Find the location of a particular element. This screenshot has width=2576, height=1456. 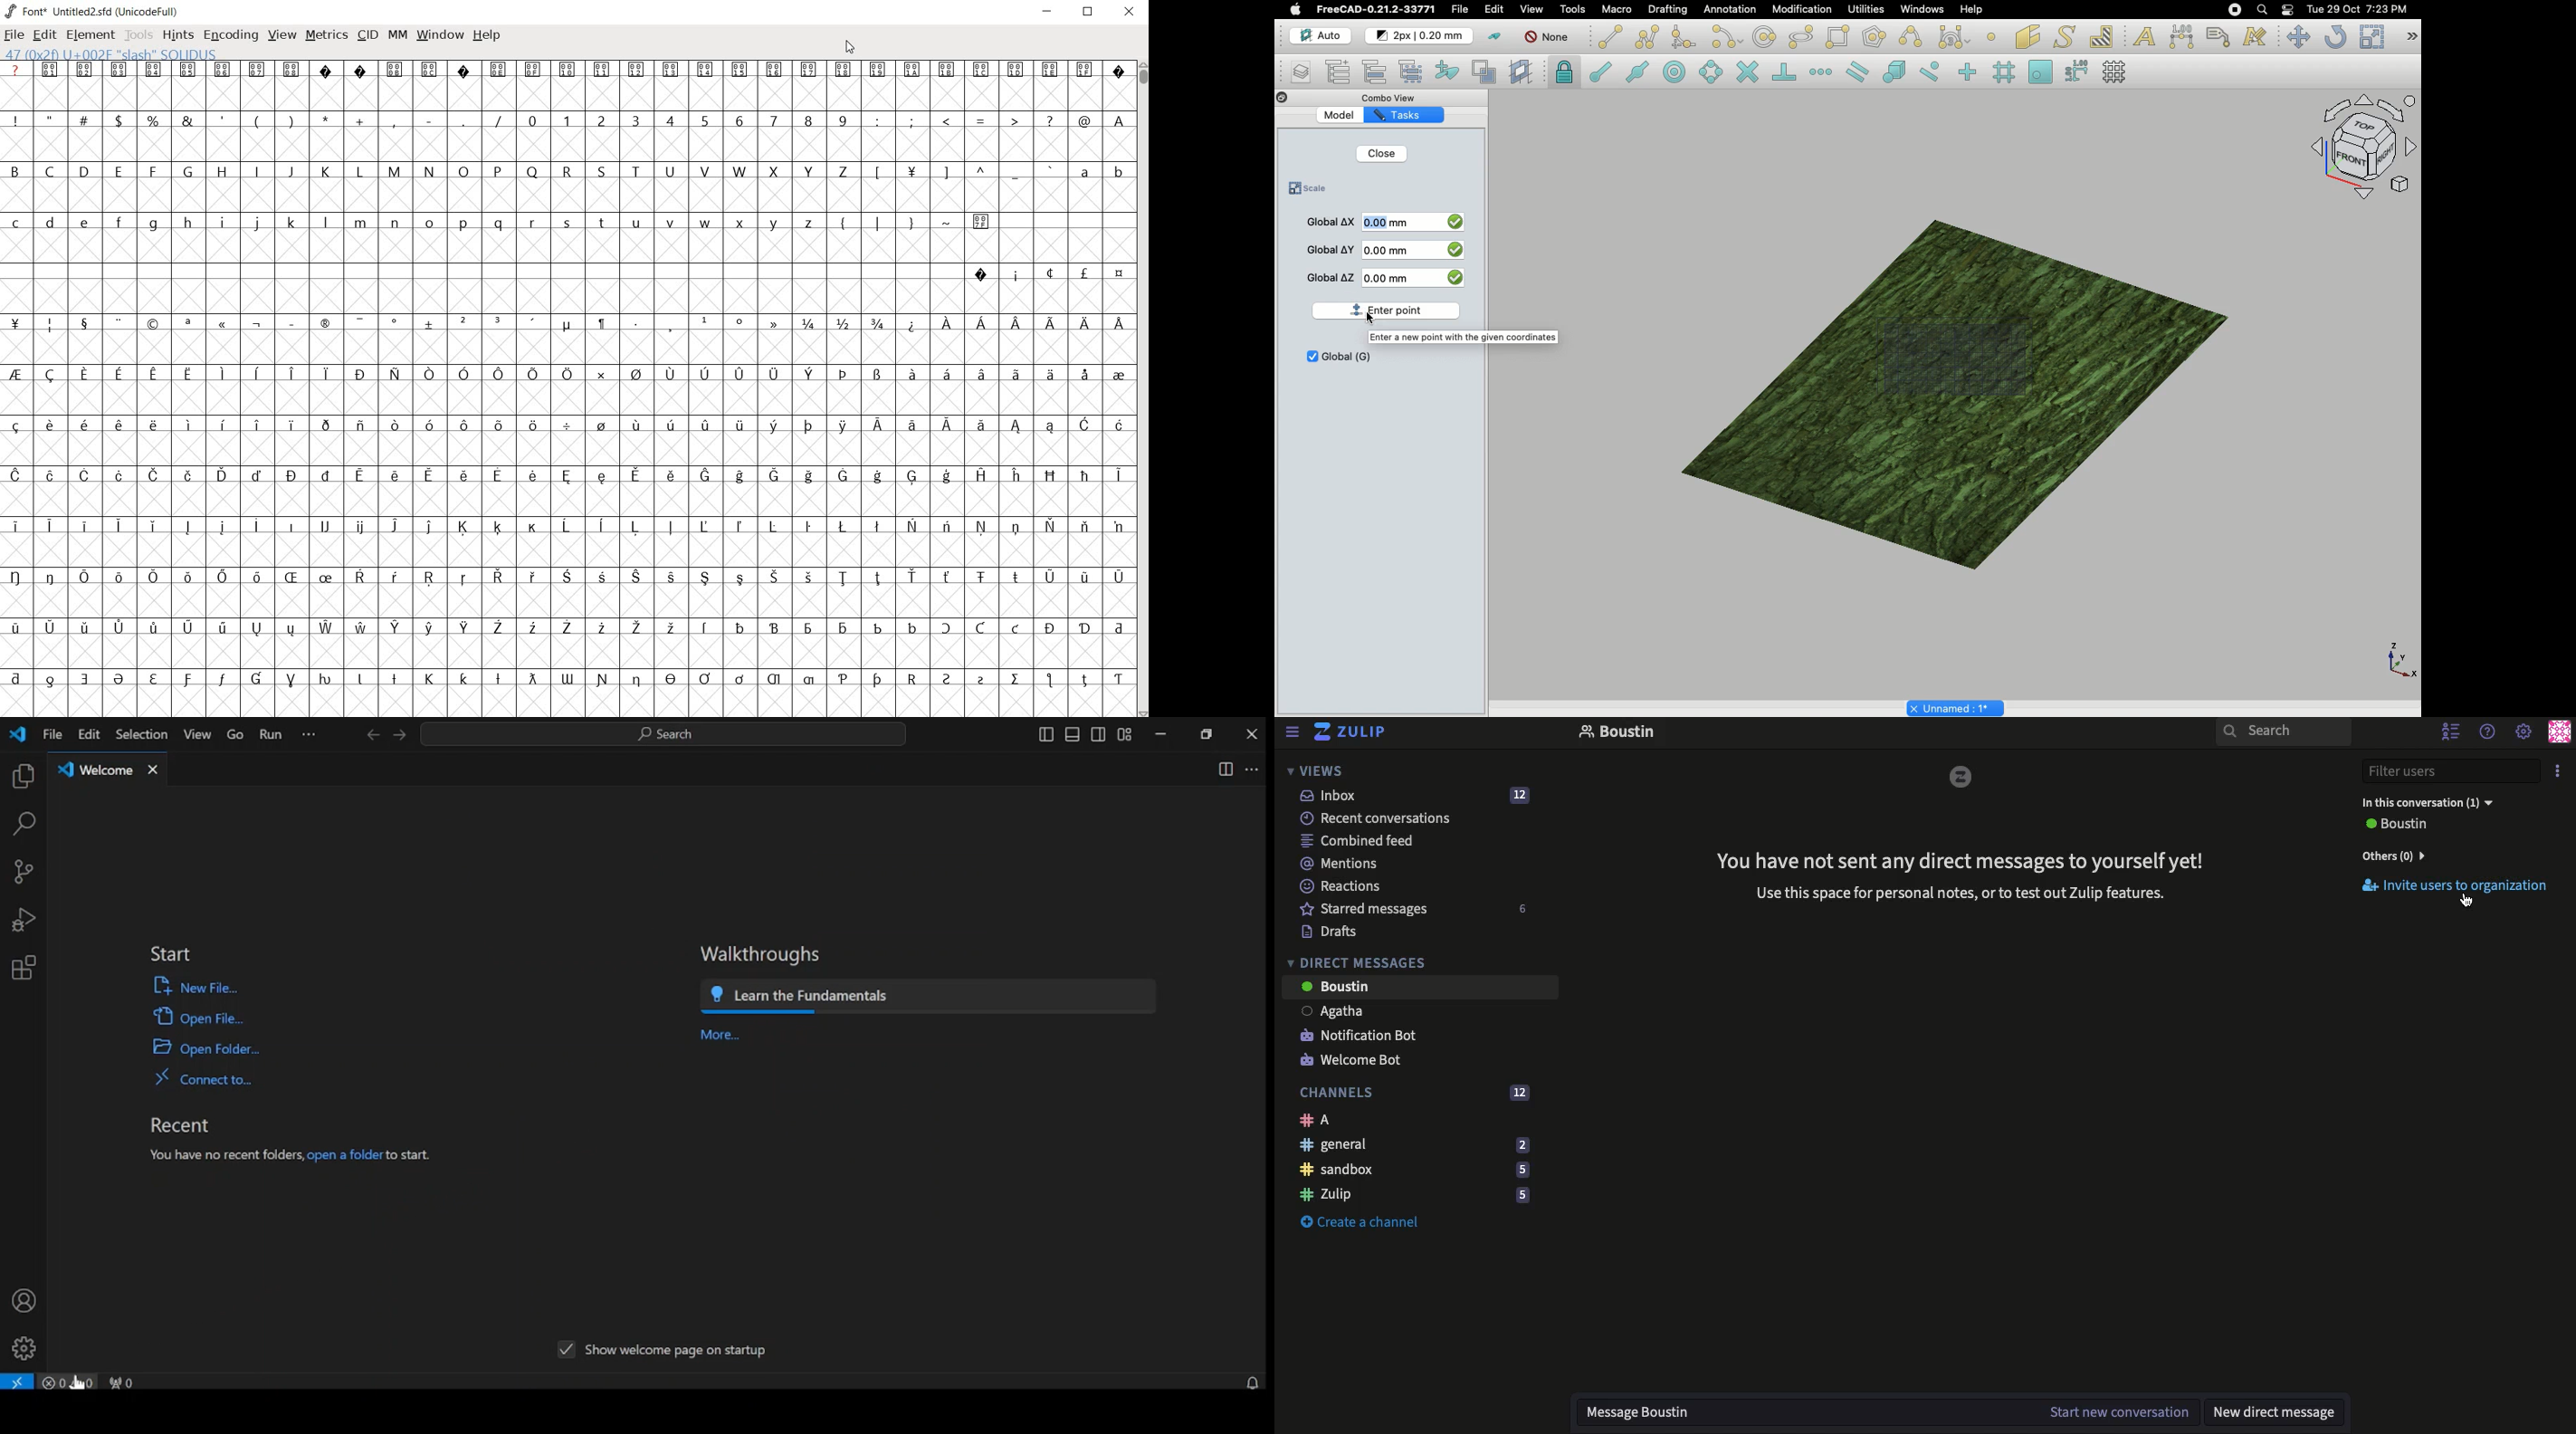

Invite users to organization is located at coordinates (2445, 886).